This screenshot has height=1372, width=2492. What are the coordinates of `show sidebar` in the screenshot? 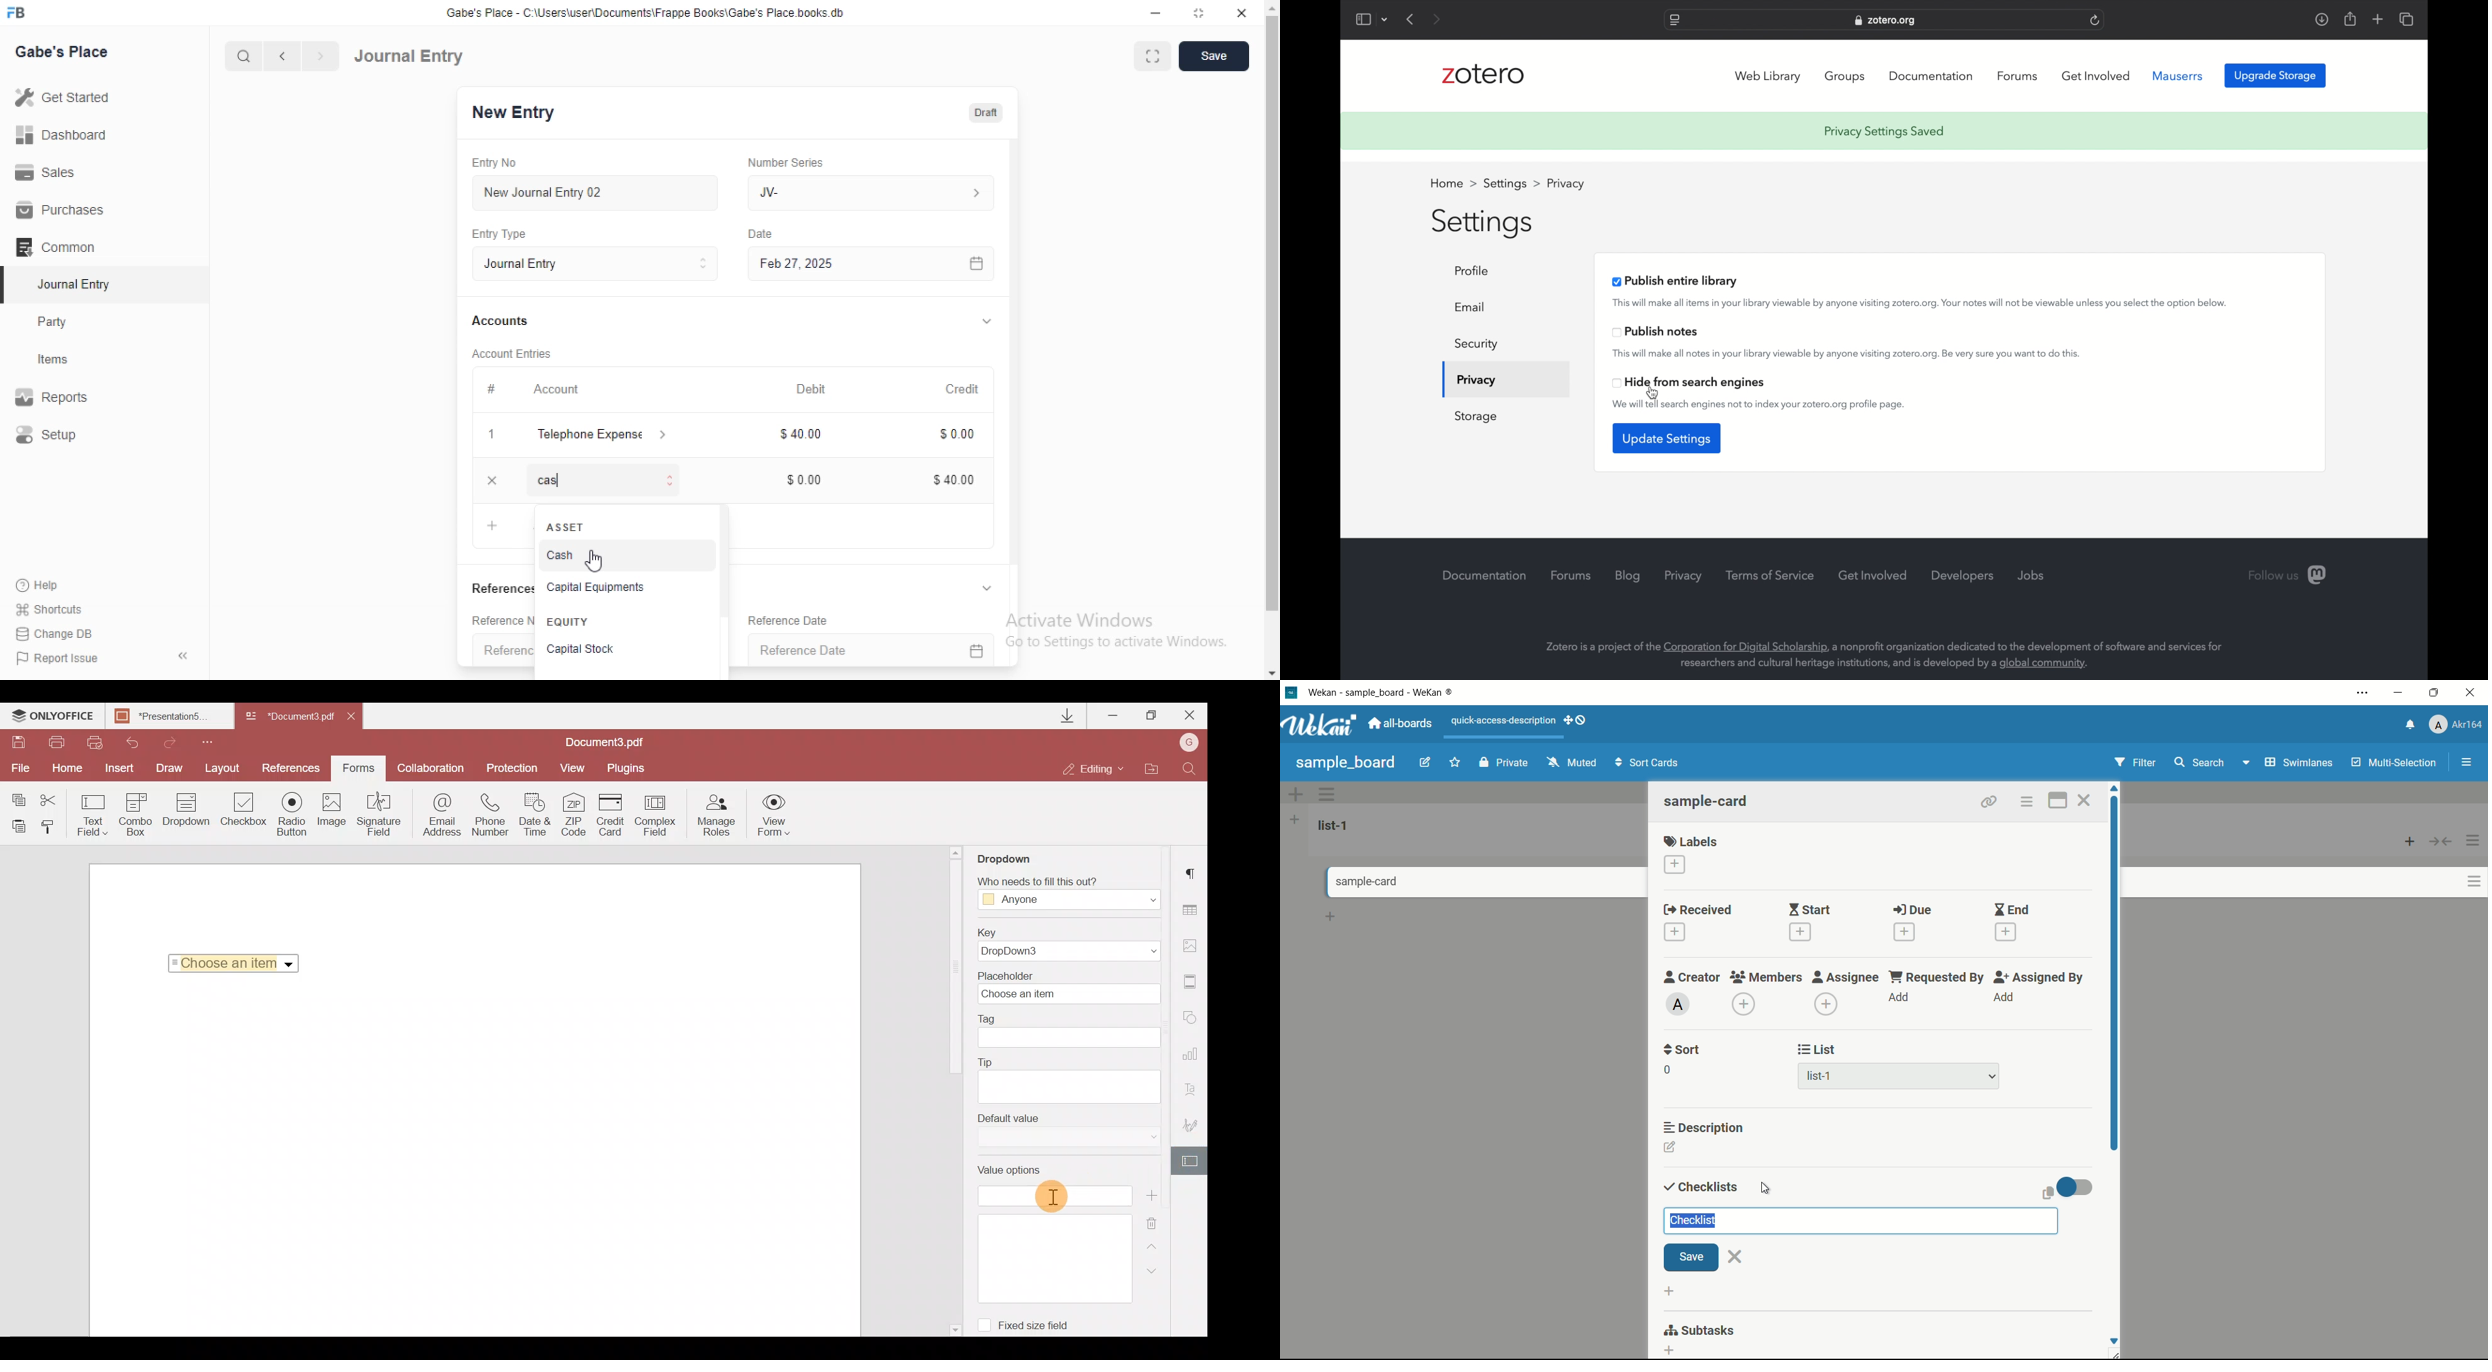 It's located at (1362, 19).